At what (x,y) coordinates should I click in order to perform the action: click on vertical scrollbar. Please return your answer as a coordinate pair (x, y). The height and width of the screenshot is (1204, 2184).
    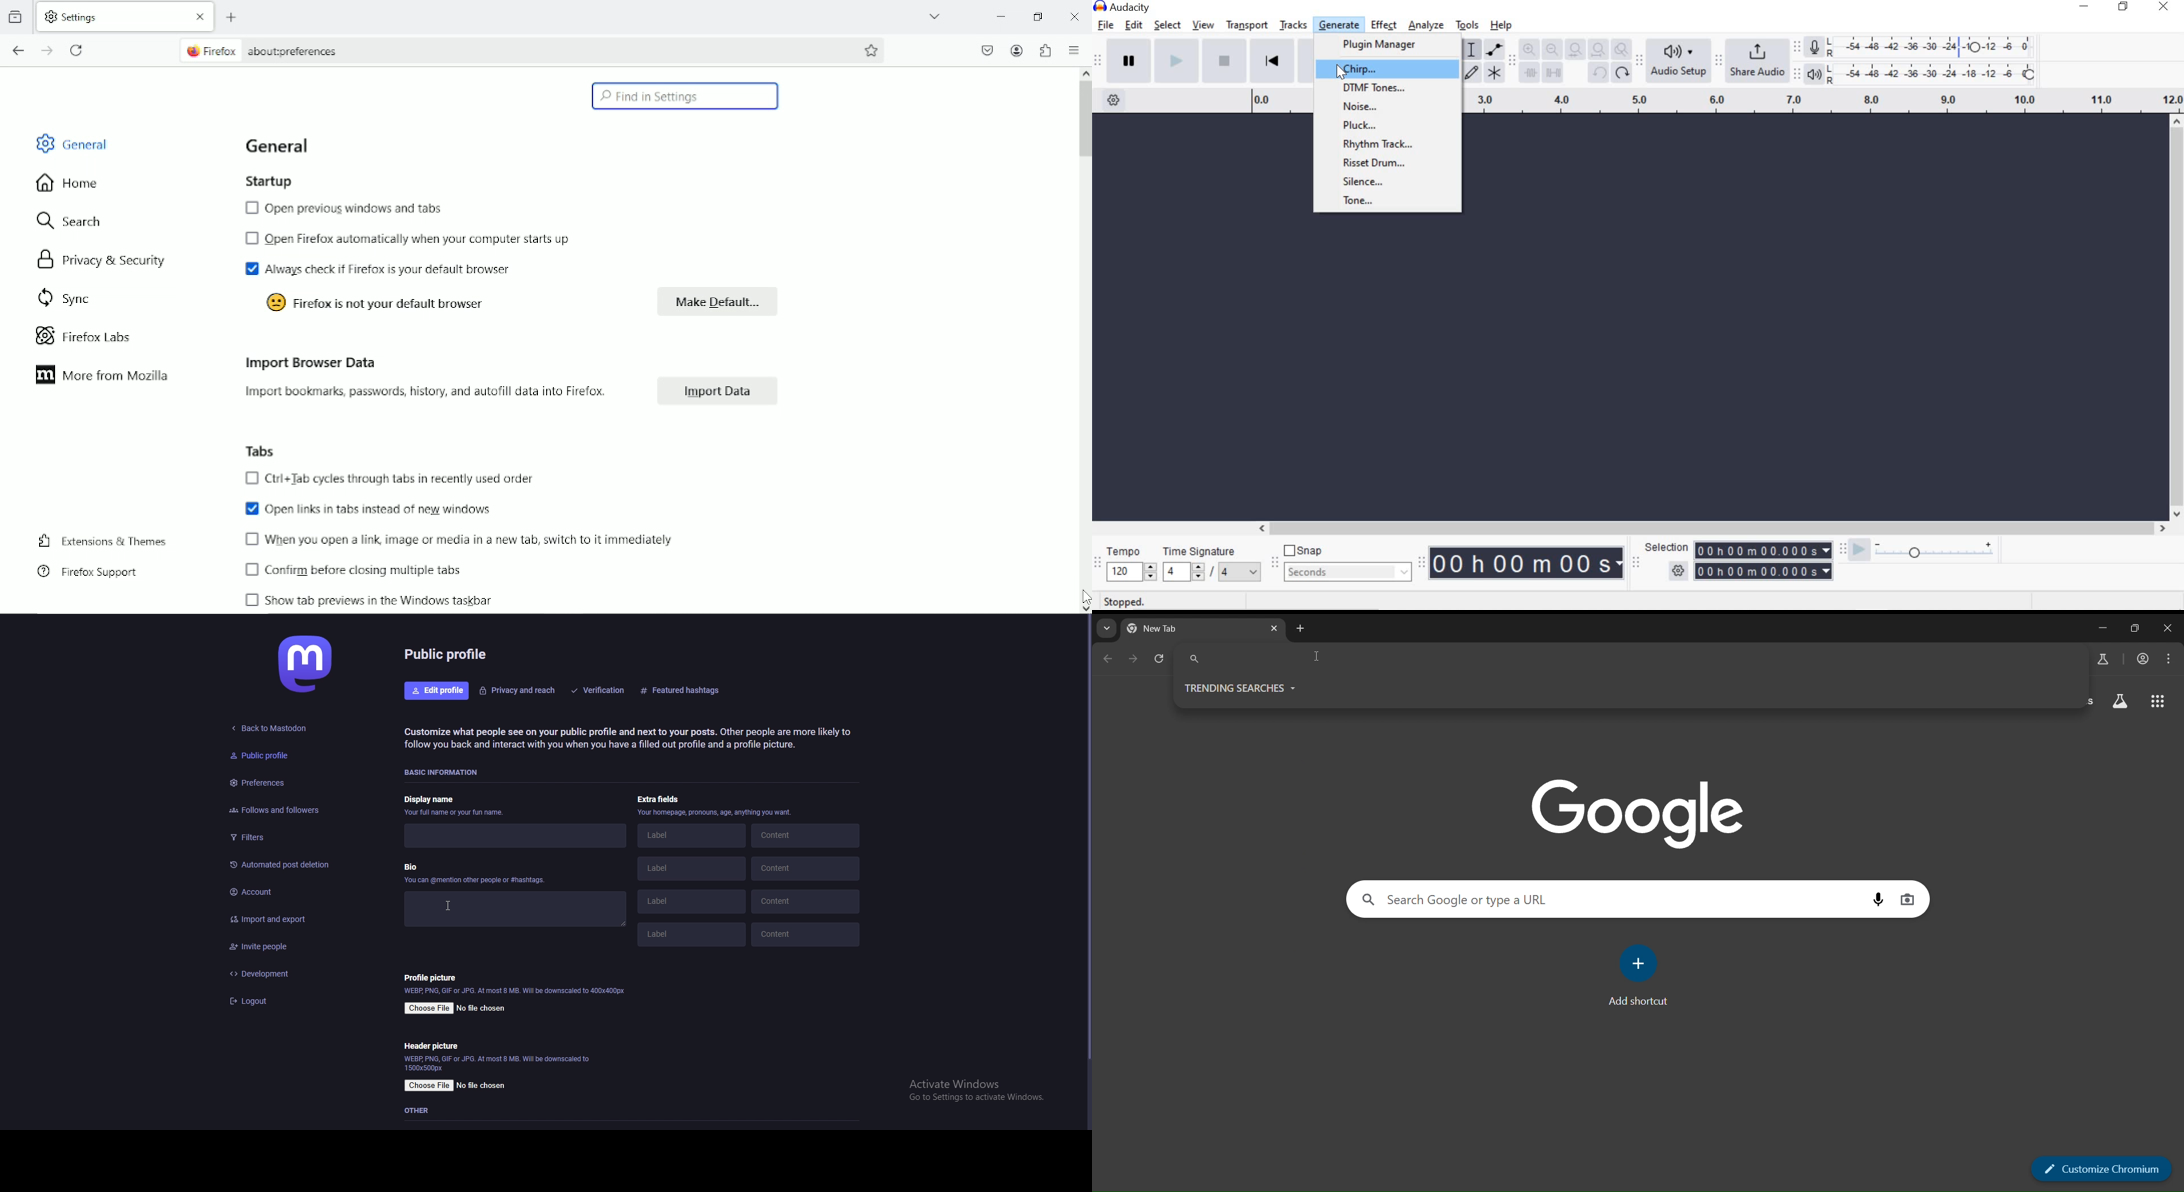
    Looking at the image, I should click on (1083, 121).